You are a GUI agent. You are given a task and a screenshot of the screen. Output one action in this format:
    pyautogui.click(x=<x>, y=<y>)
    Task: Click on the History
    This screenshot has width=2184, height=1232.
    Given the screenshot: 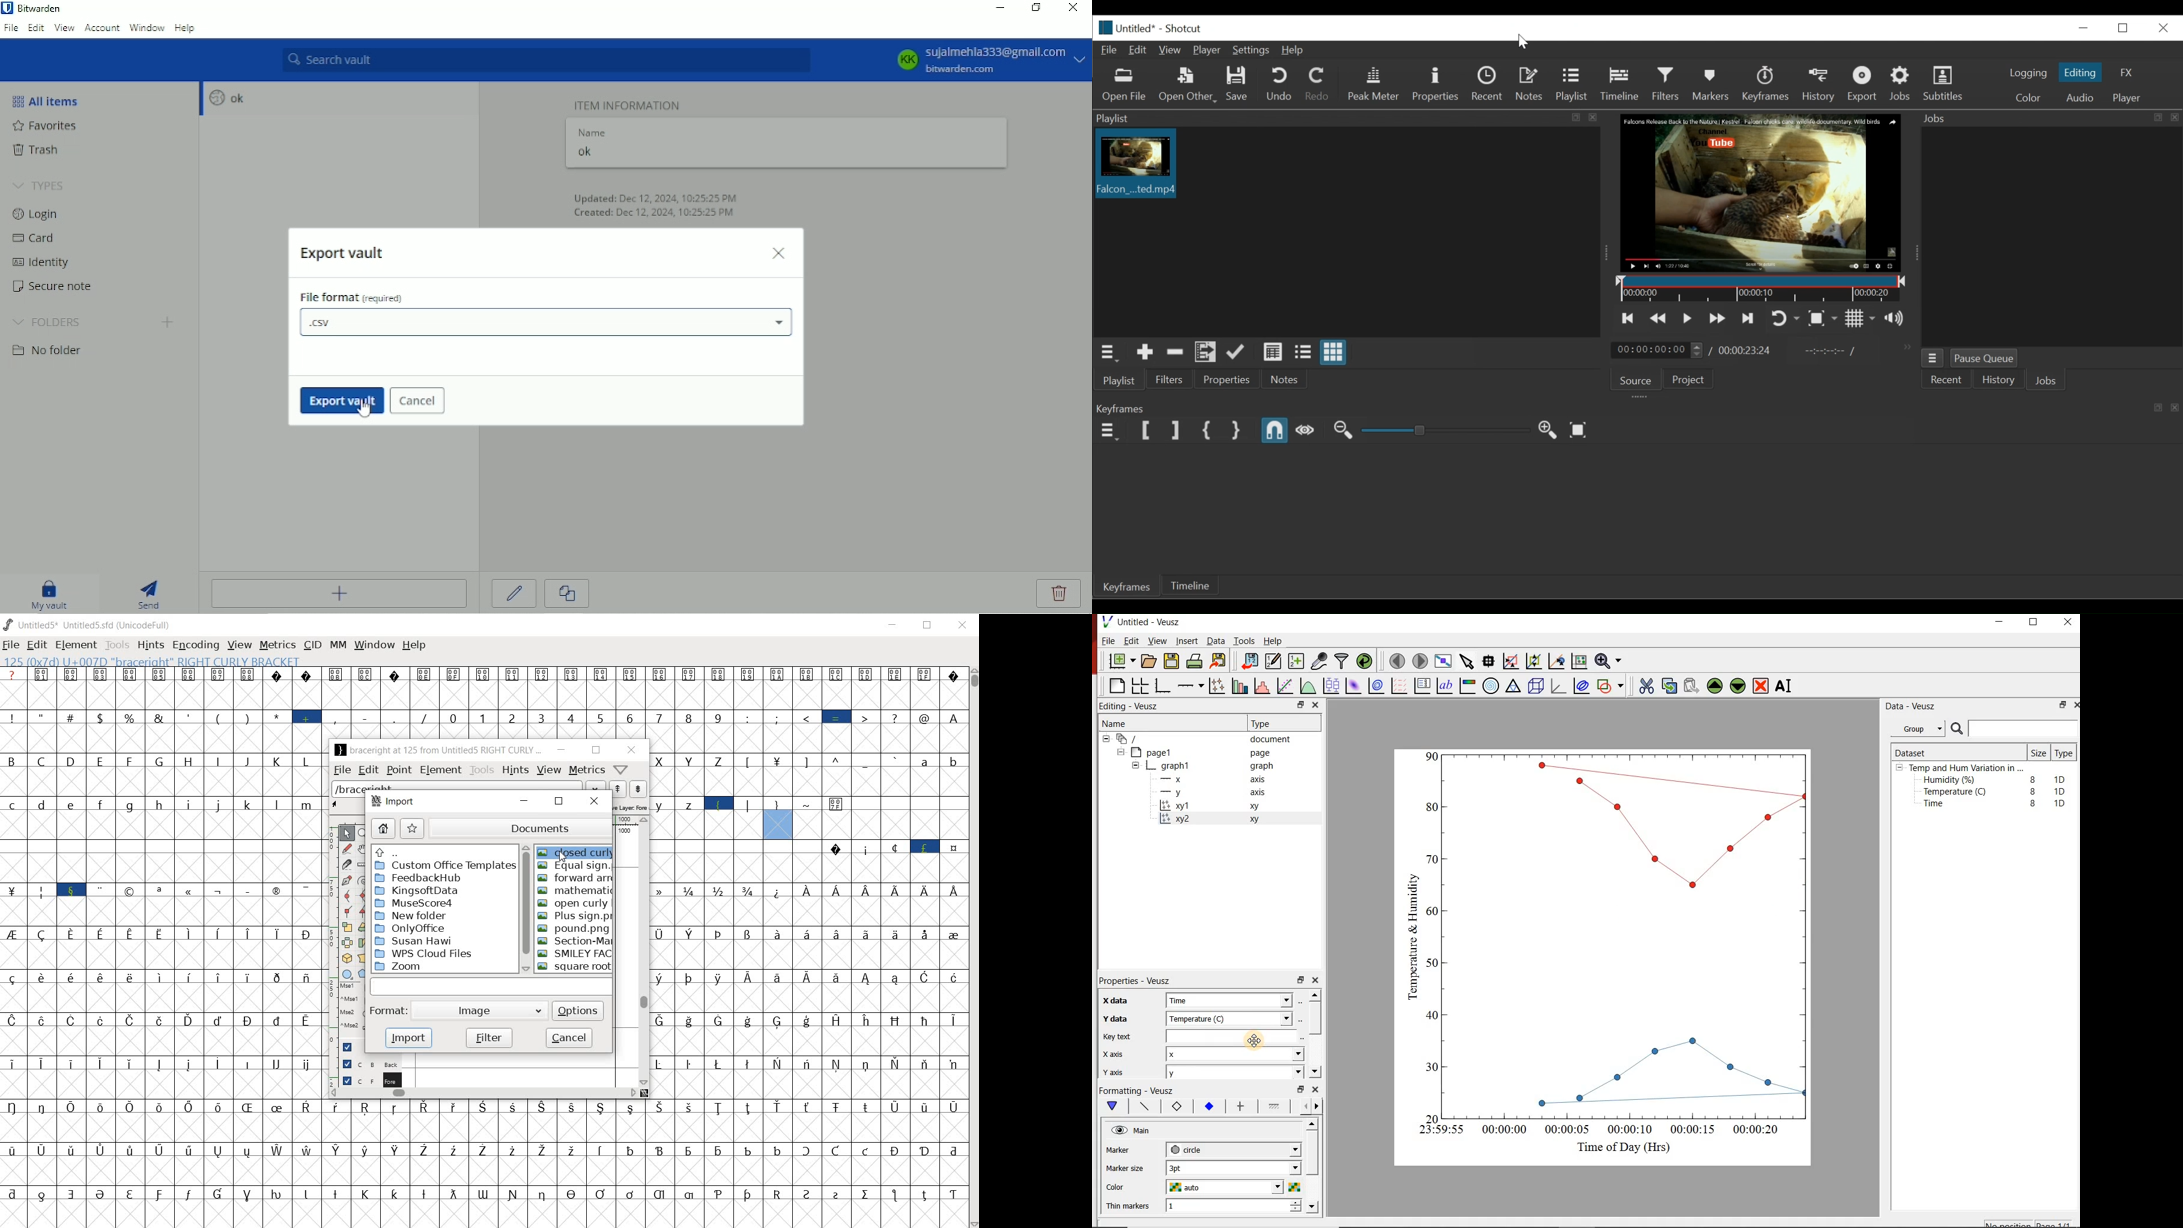 What is the action you would take?
    pyautogui.click(x=2001, y=381)
    